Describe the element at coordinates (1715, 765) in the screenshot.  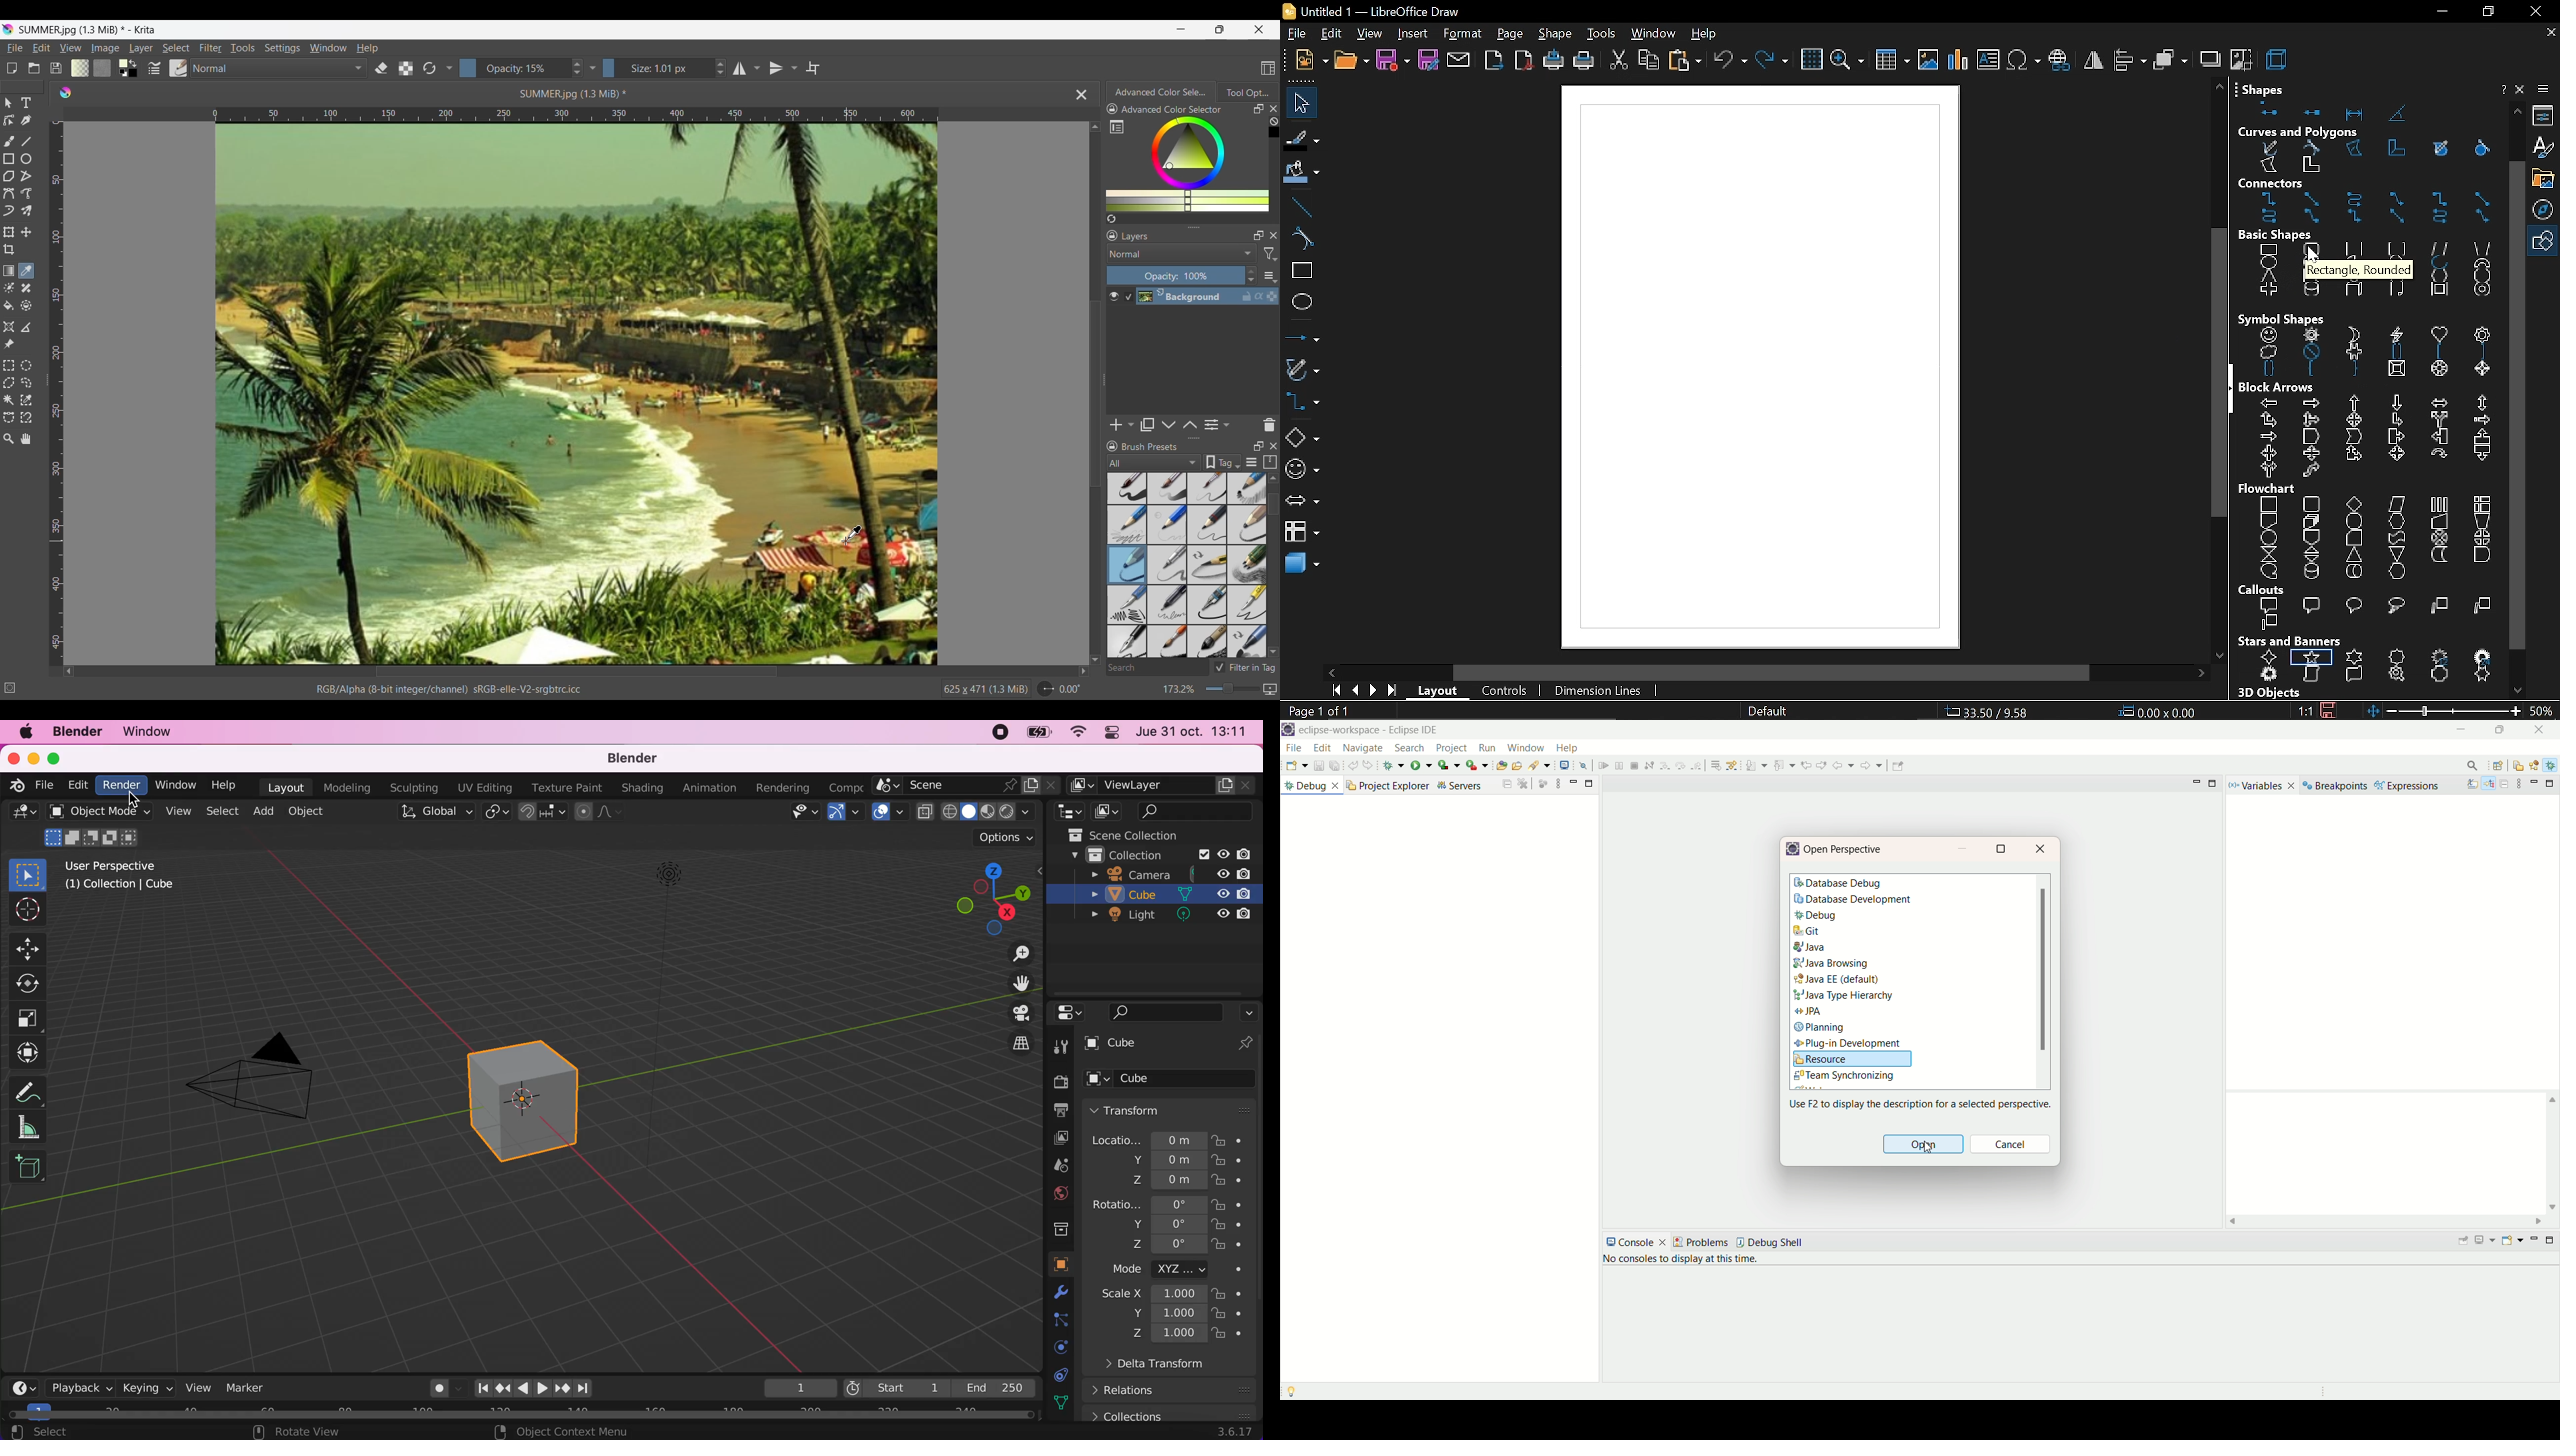
I see `suspend` at that location.